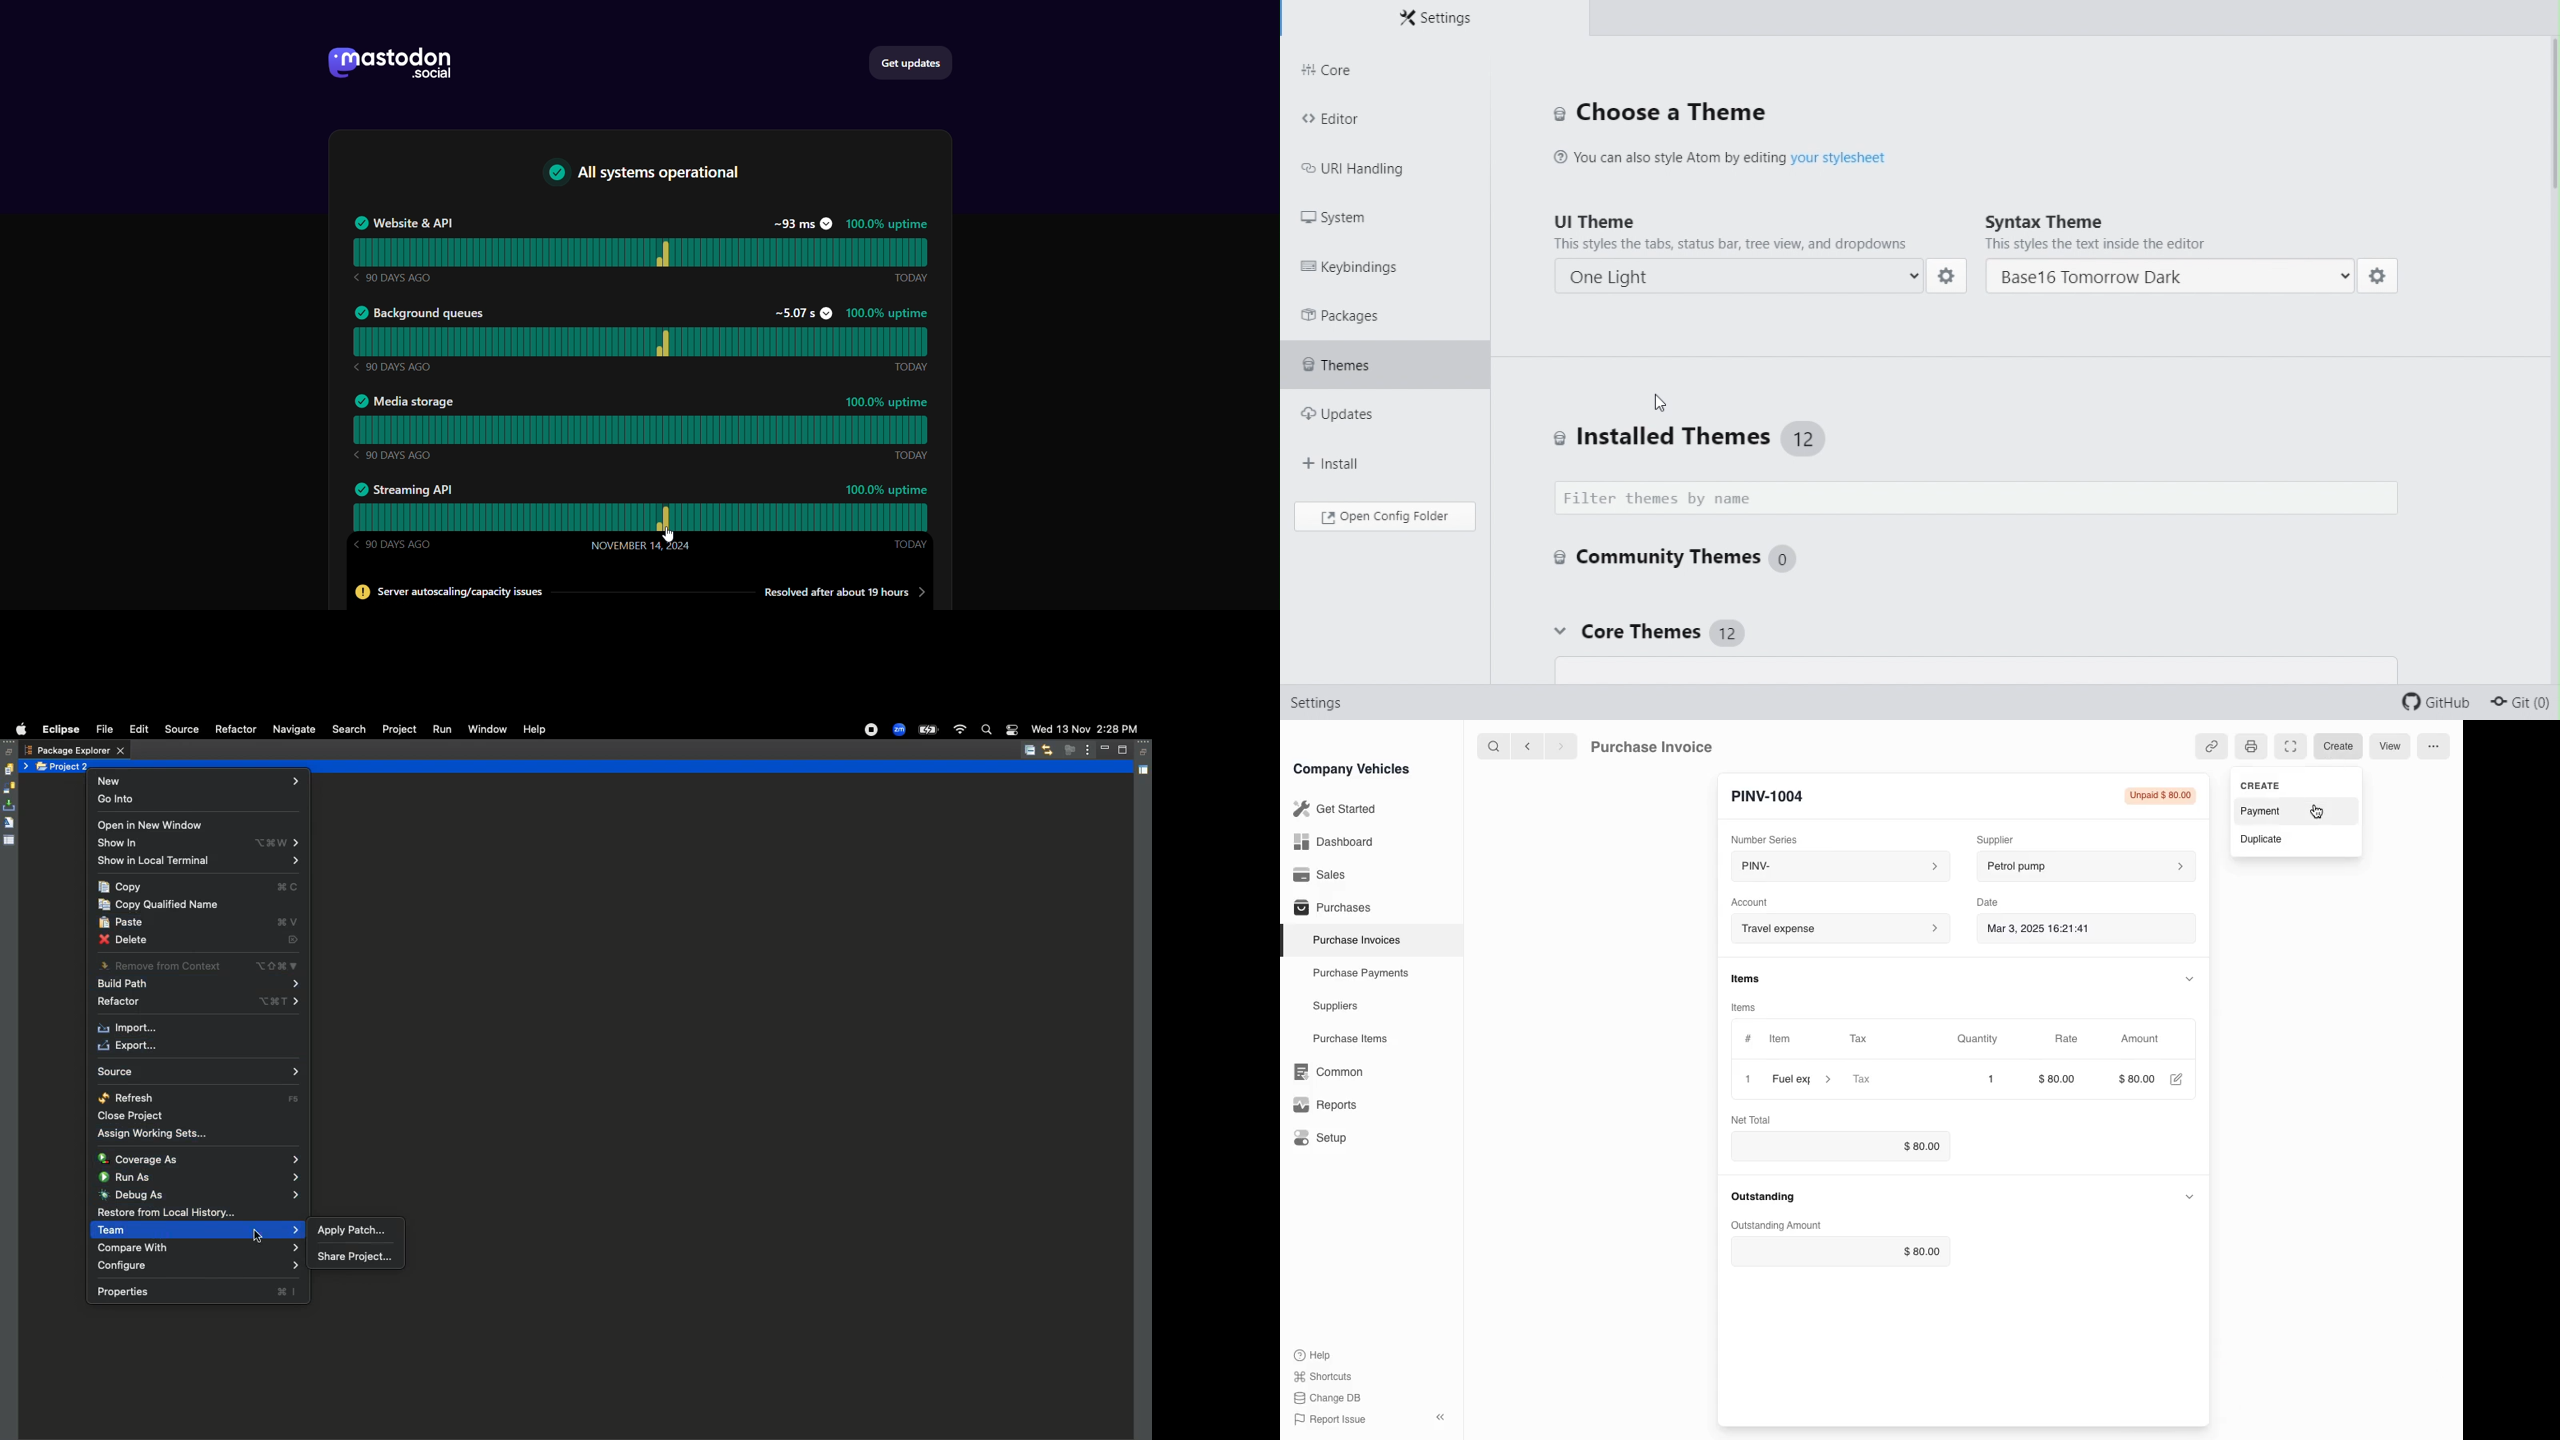 The width and height of the screenshot is (2576, 1456). What do you see at coordinates (1359, 219) in the screenshot?
I see `System` at bounding box center [1359, 219].